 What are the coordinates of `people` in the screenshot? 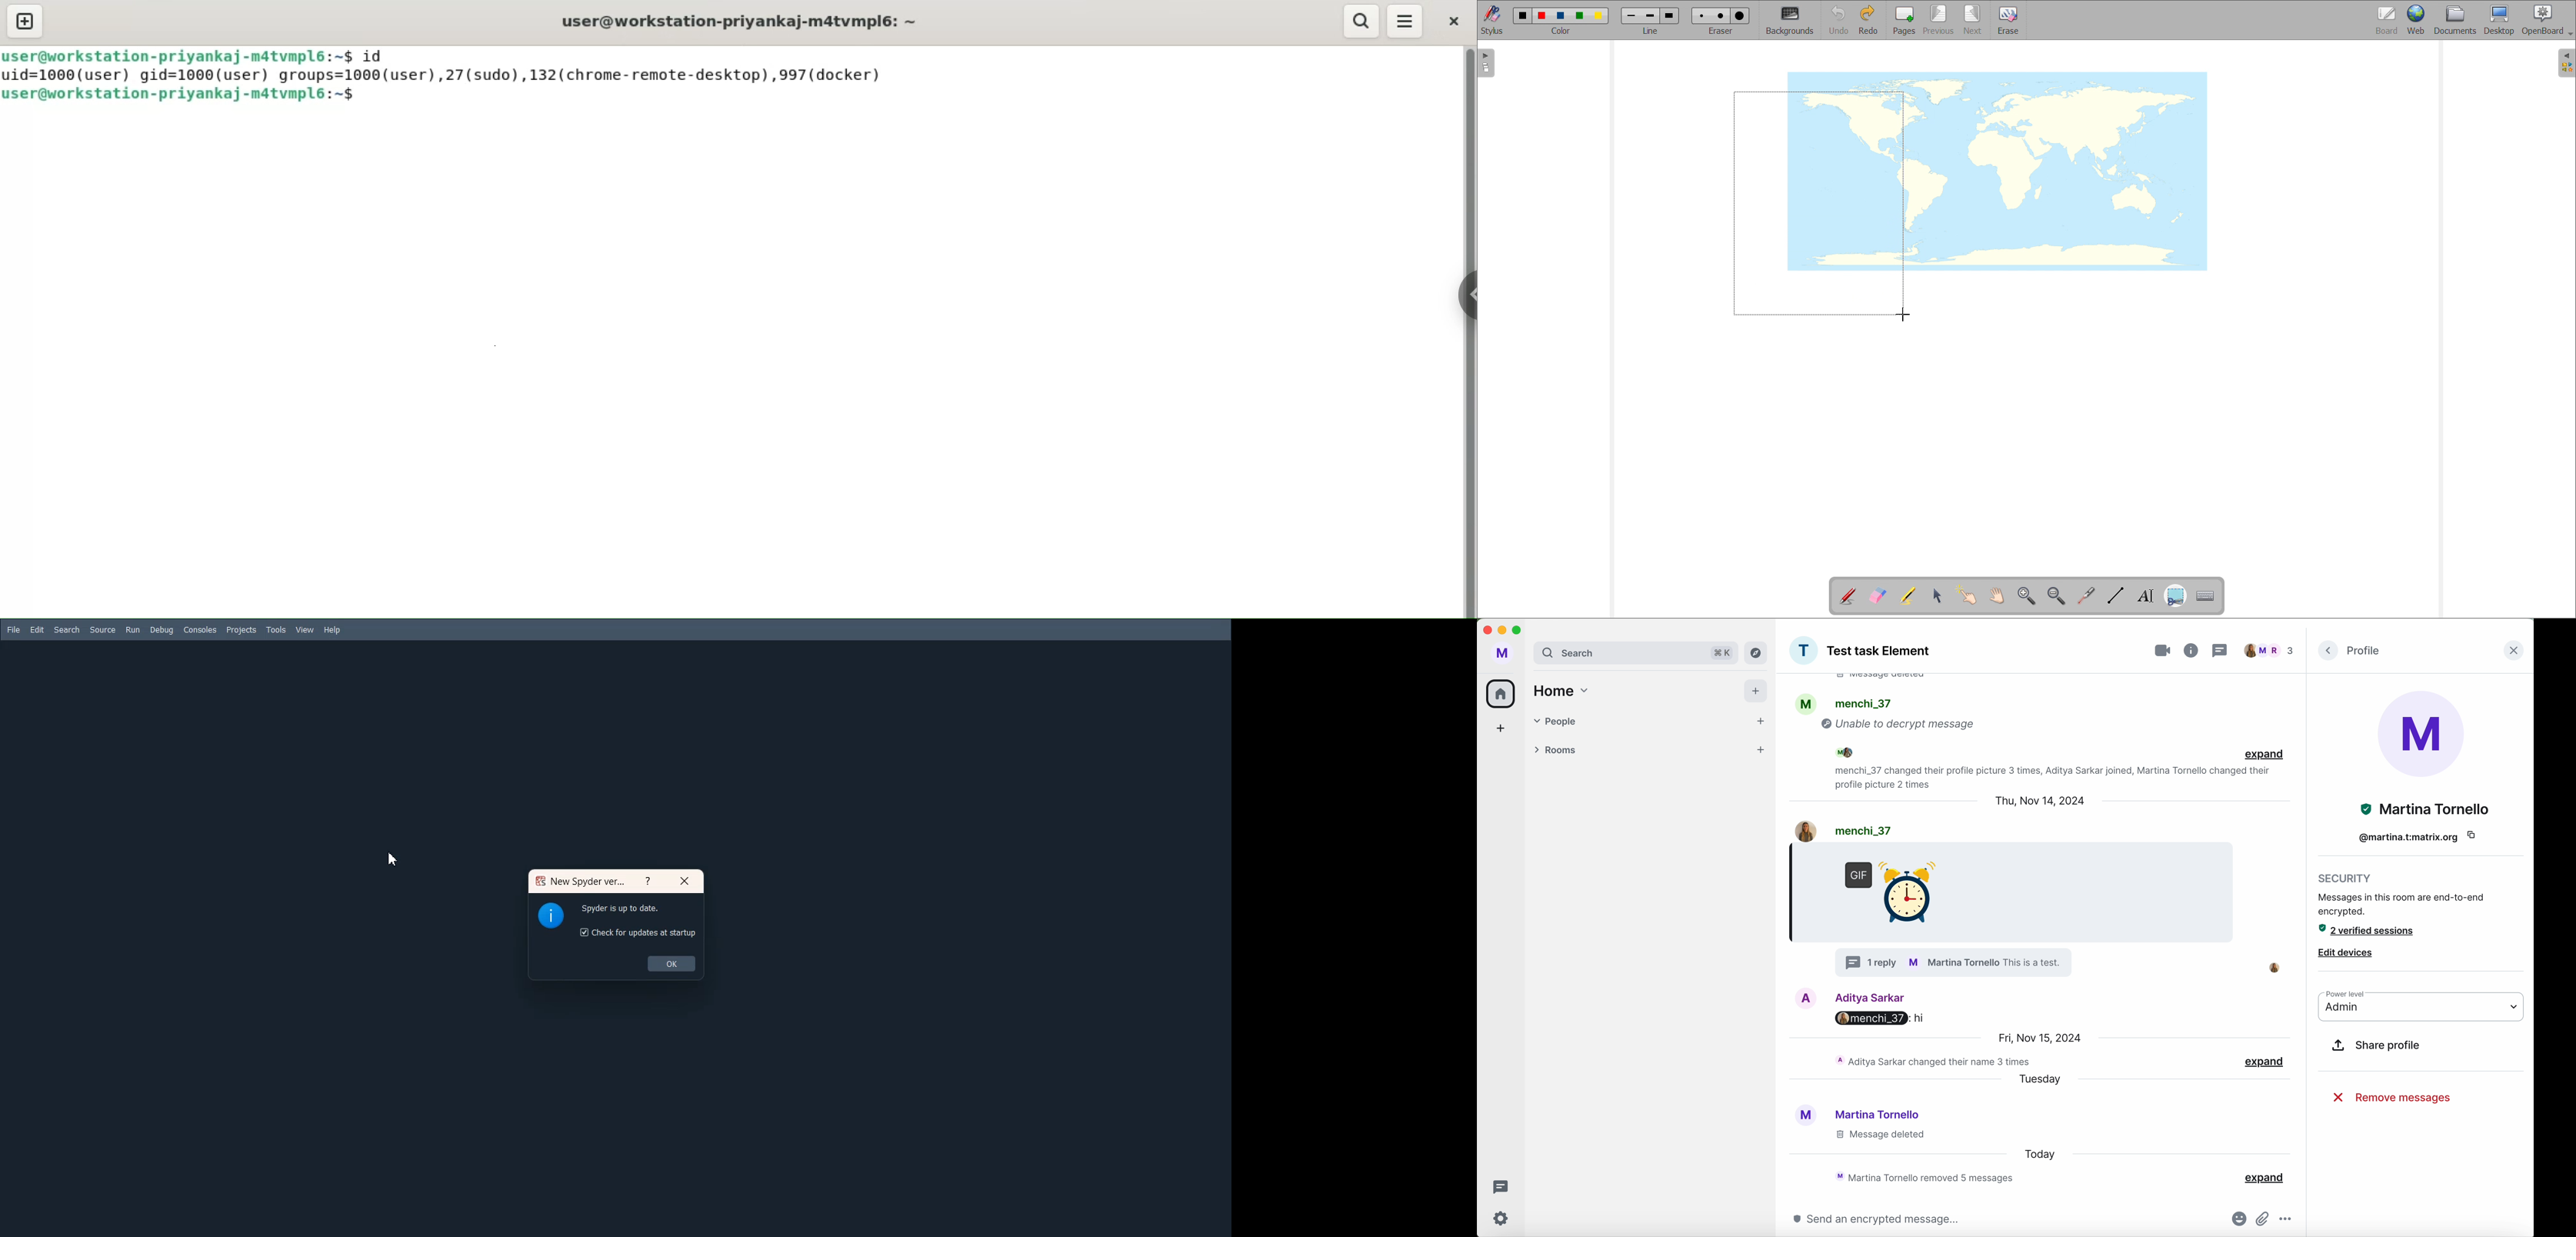 It's located at (1861, 752).